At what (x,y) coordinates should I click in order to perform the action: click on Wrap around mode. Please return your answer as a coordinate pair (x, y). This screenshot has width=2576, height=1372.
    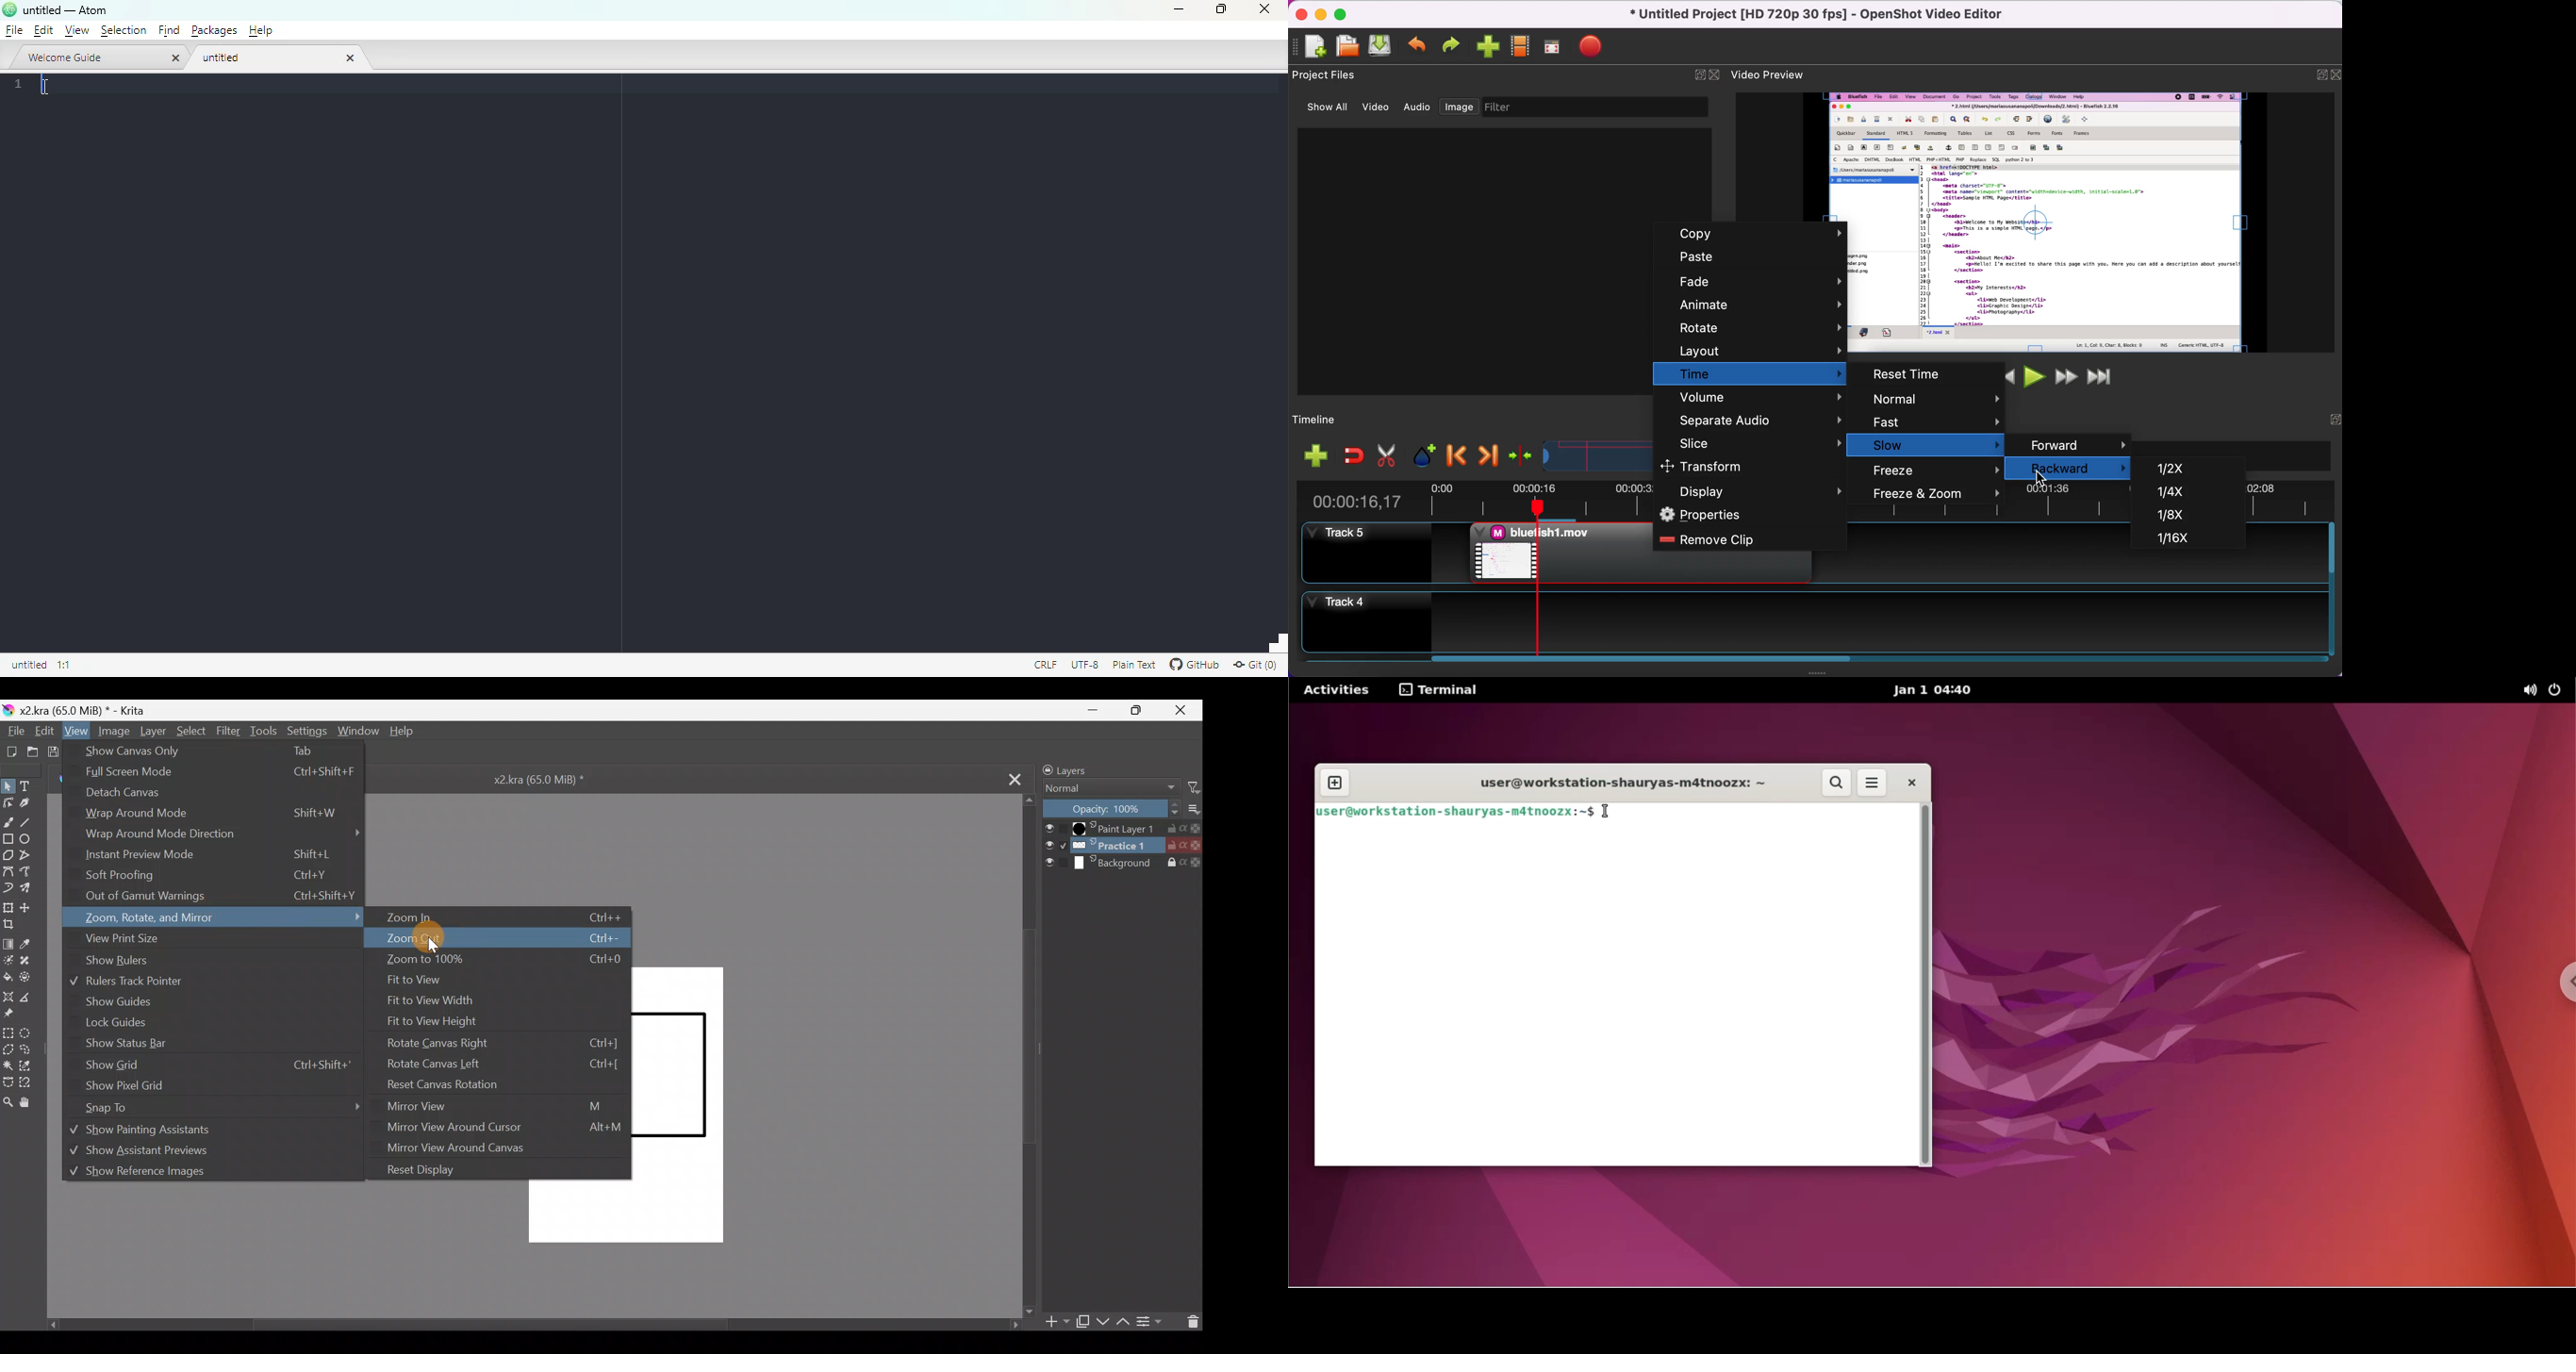
    Looking at the image, I should click on (212, 816).